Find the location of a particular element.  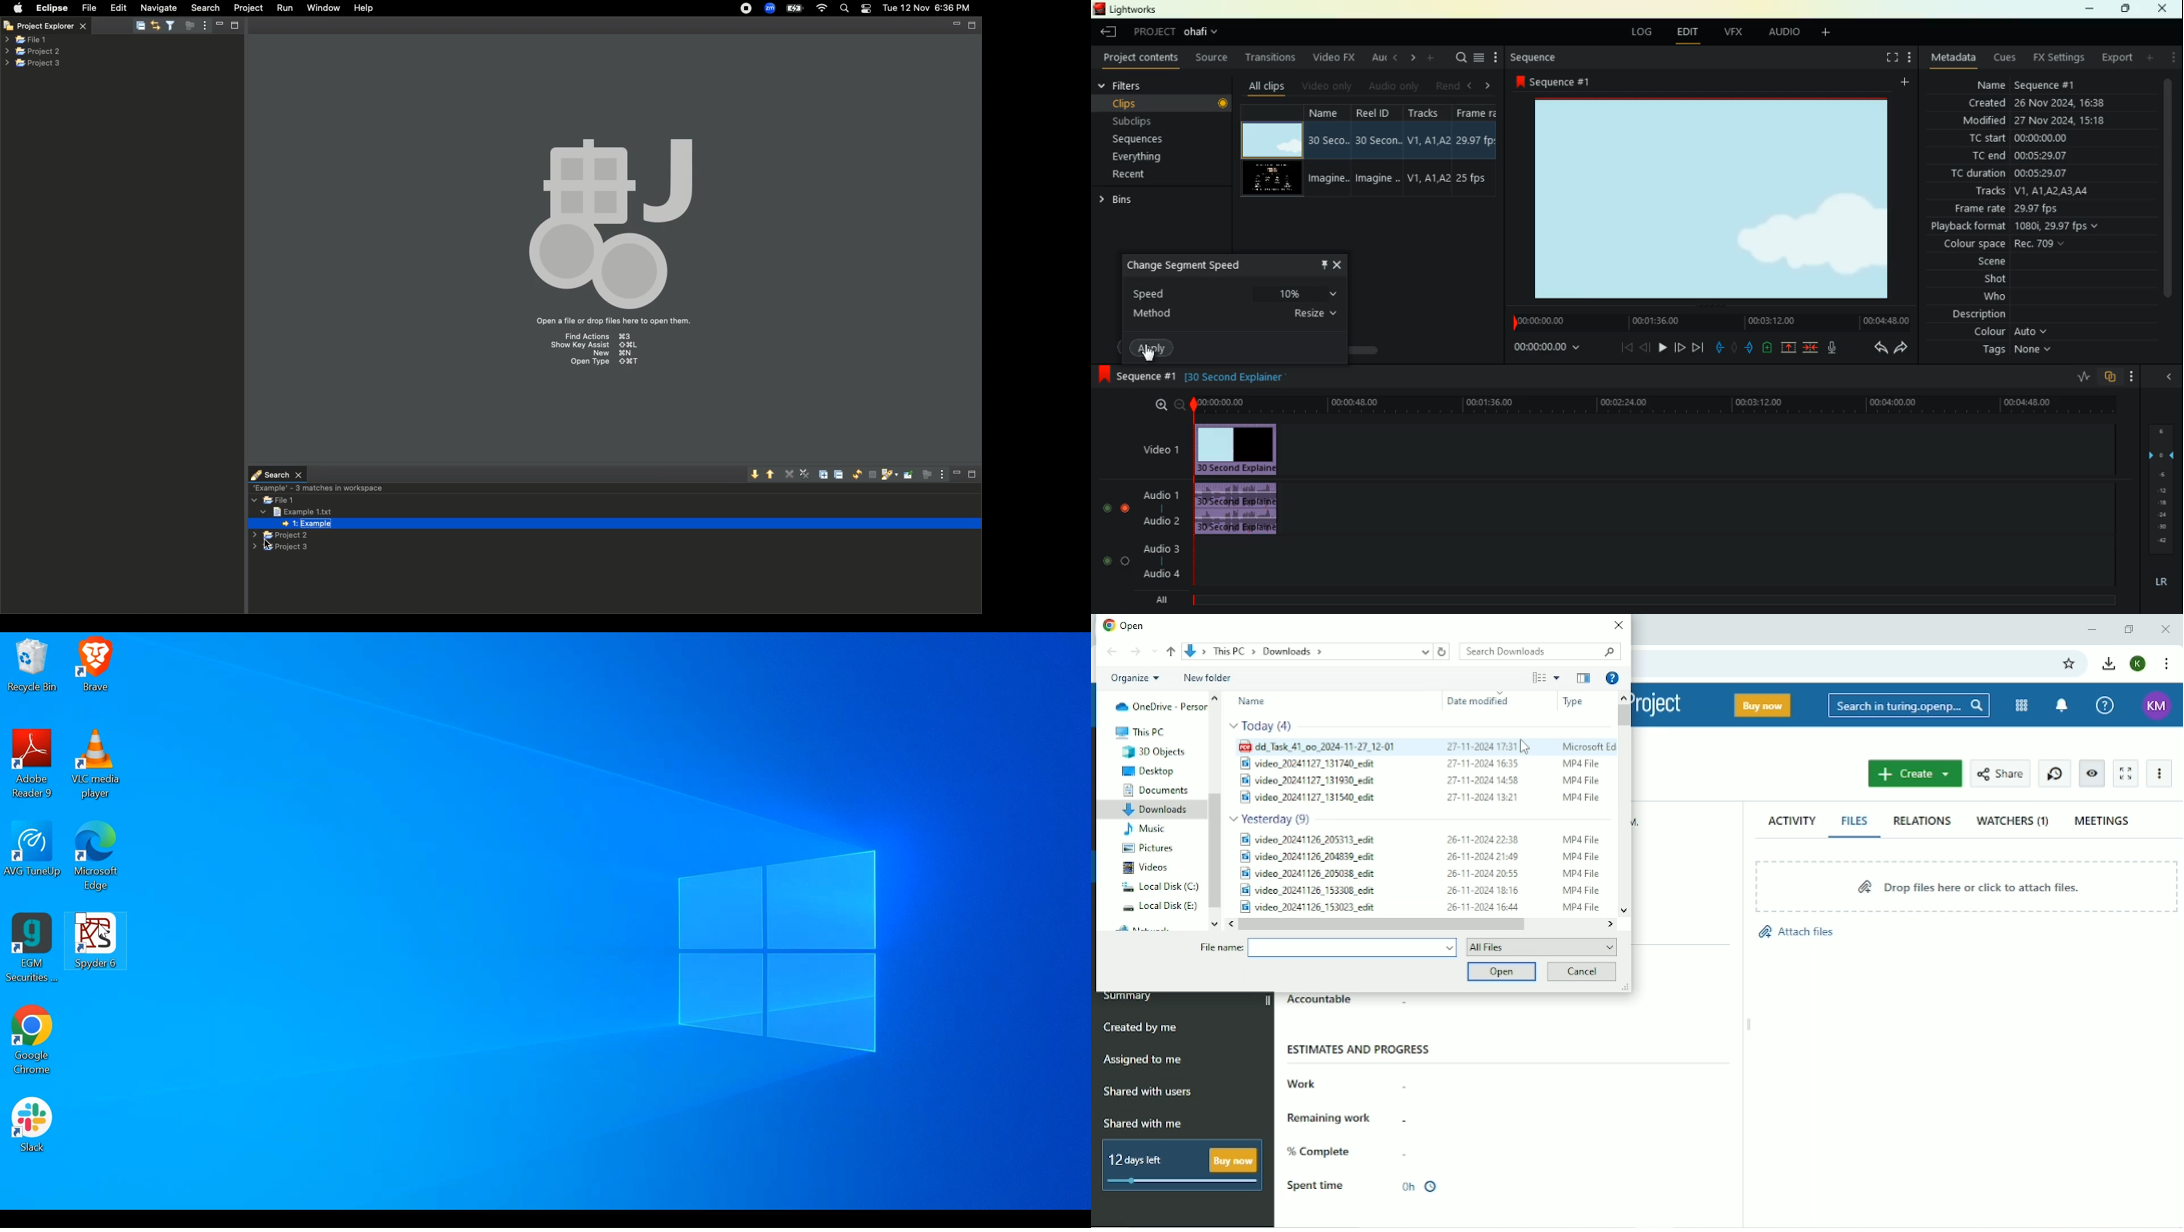

Spent time is located at coordinates (1316, 1186).